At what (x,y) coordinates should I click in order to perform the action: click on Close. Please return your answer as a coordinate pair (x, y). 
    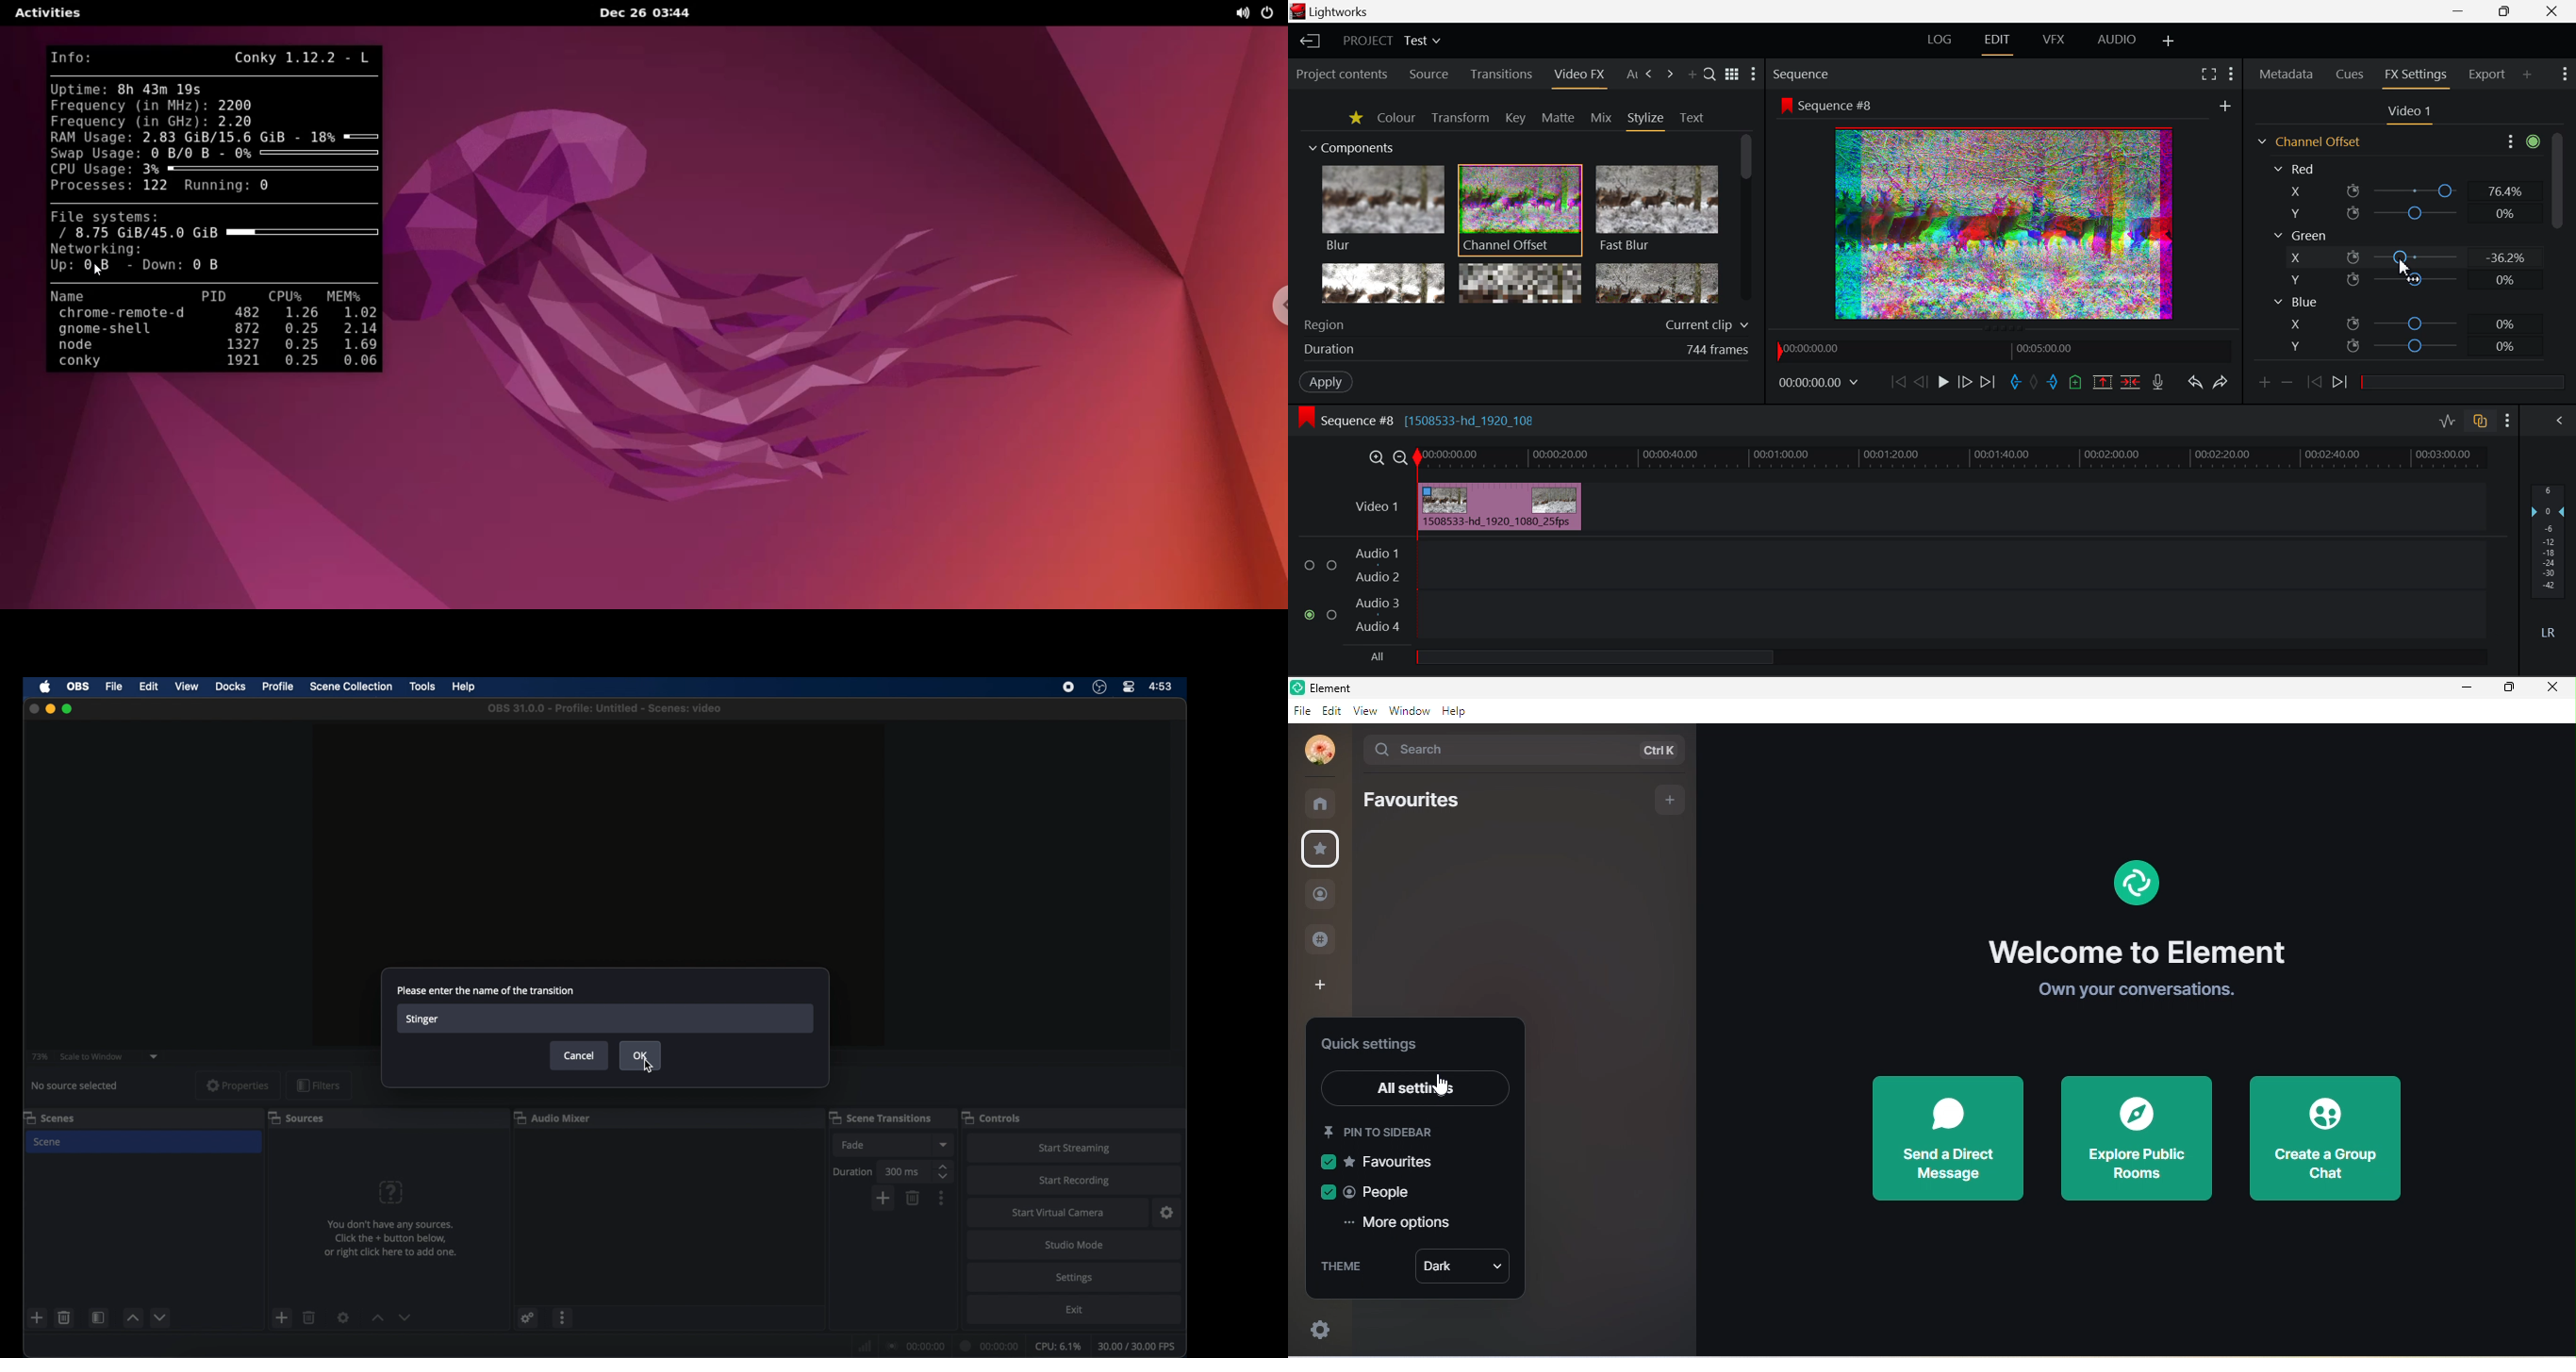
    Looking at the image, I should click on (2551, 12).